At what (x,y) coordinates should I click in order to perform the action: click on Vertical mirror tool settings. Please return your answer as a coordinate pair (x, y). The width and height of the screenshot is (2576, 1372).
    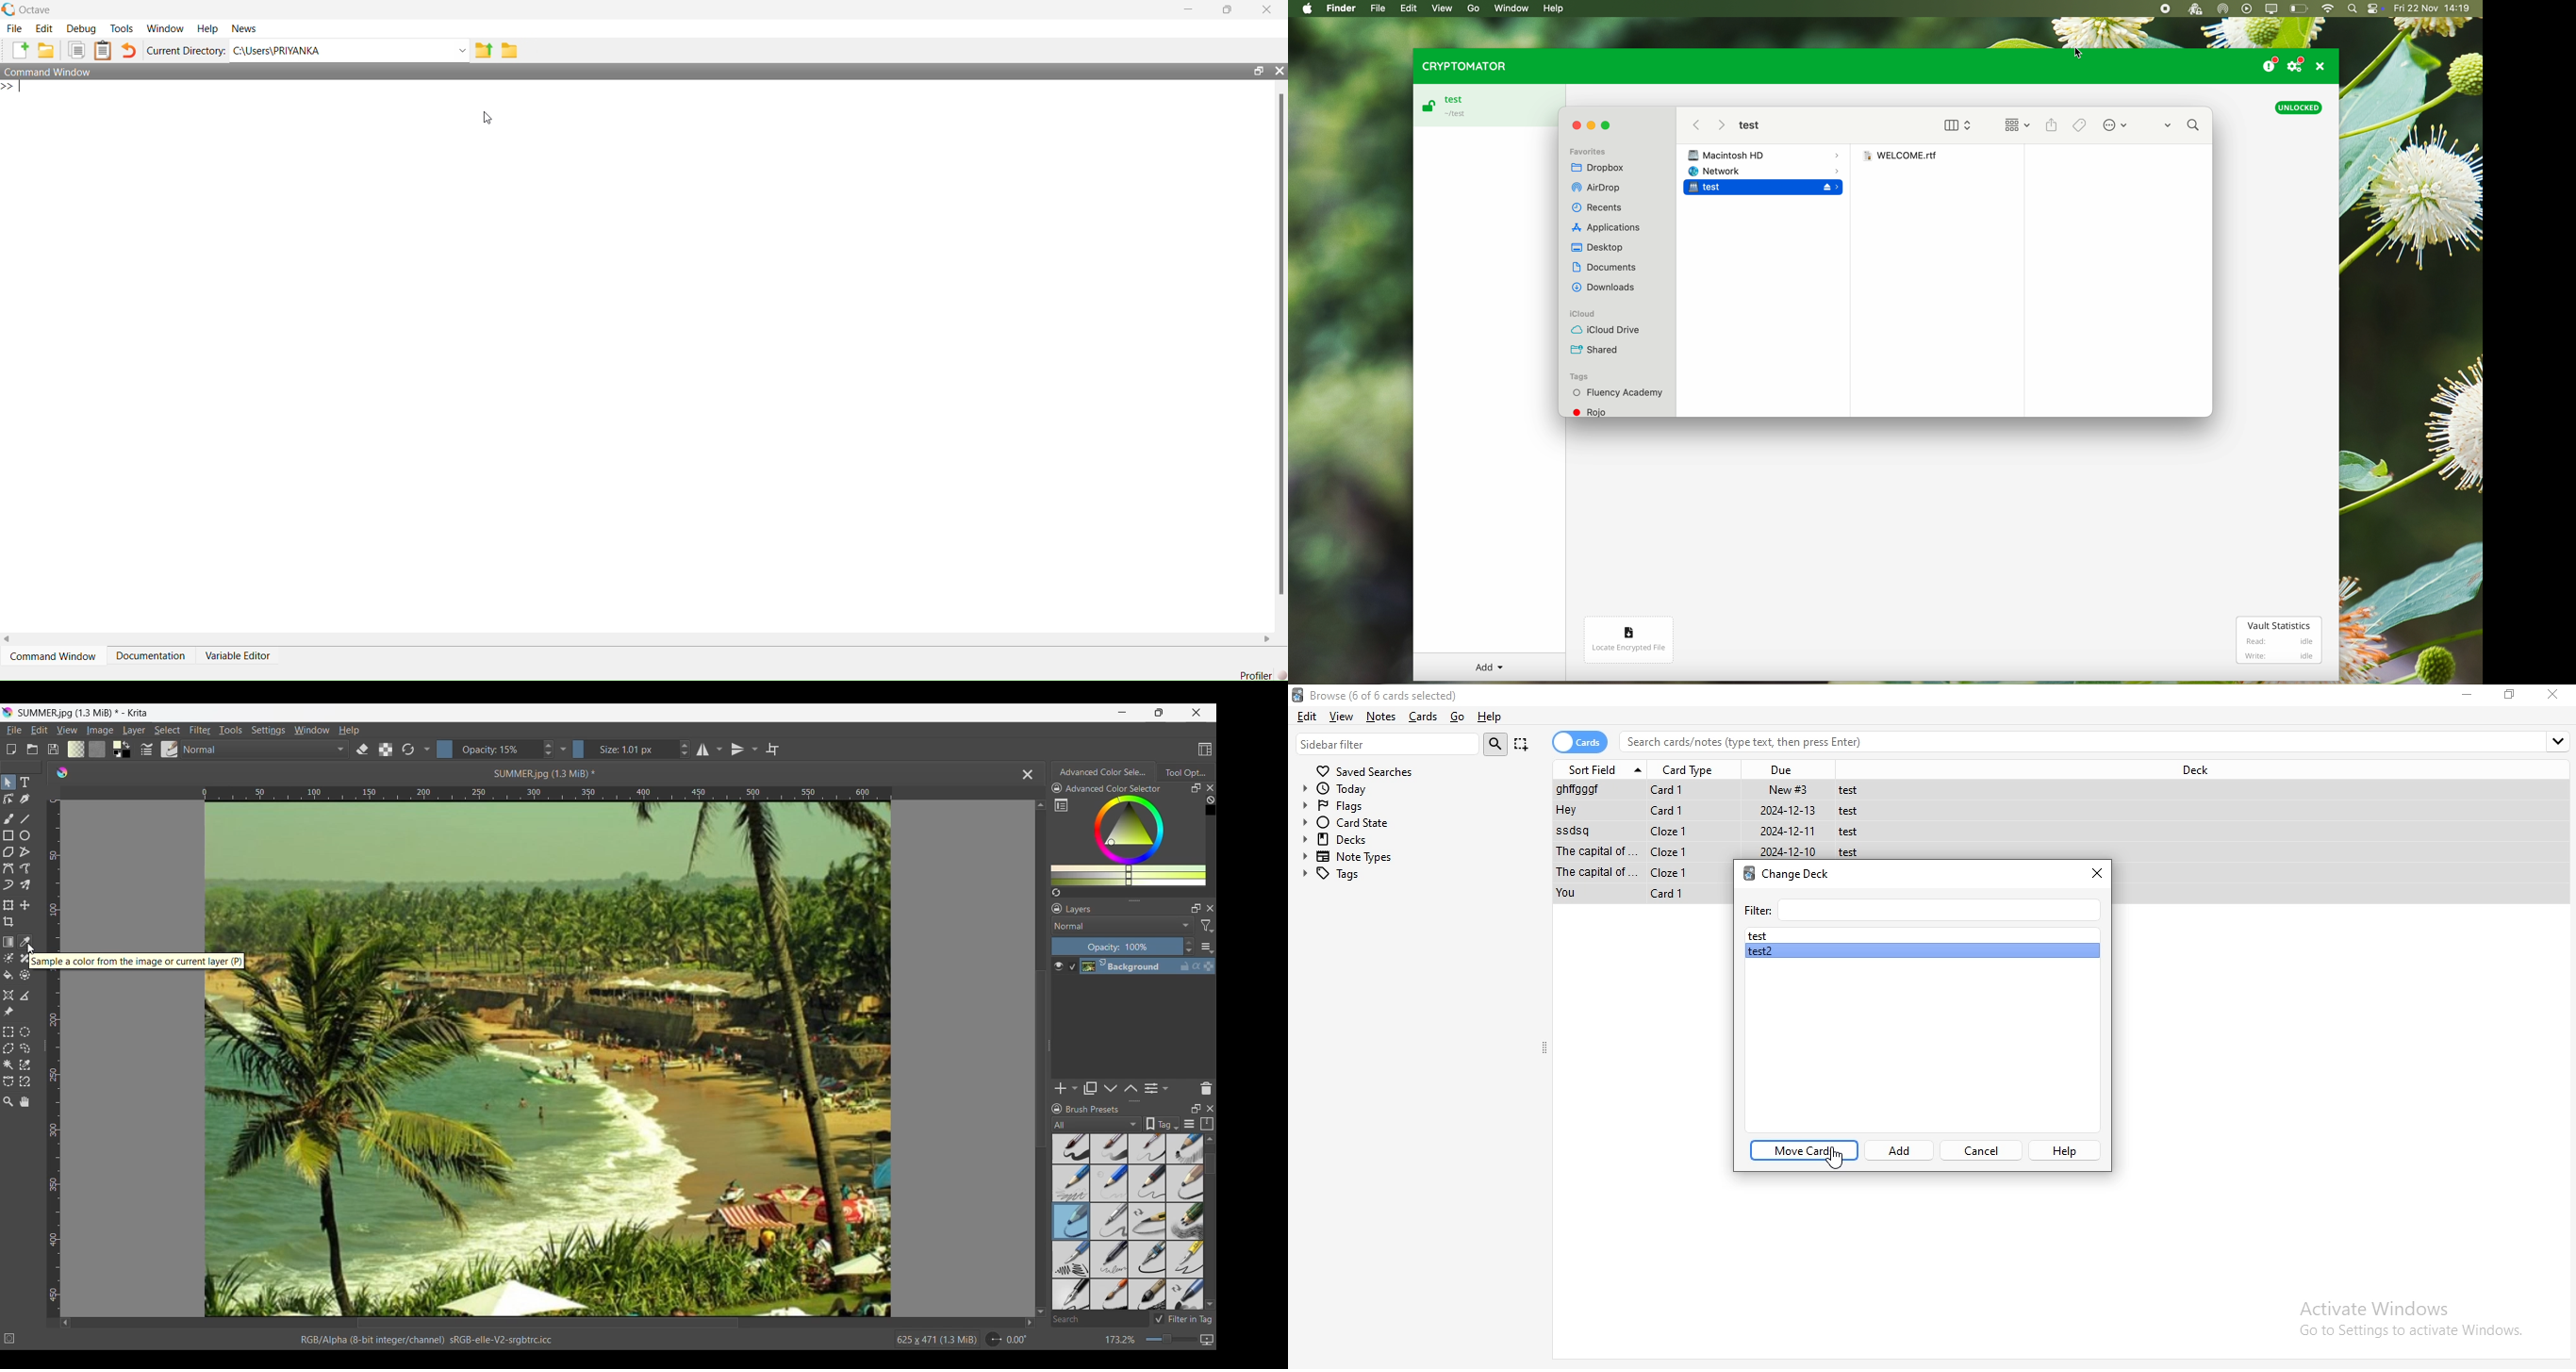
    Looking at the image, I should click on (755, 749).